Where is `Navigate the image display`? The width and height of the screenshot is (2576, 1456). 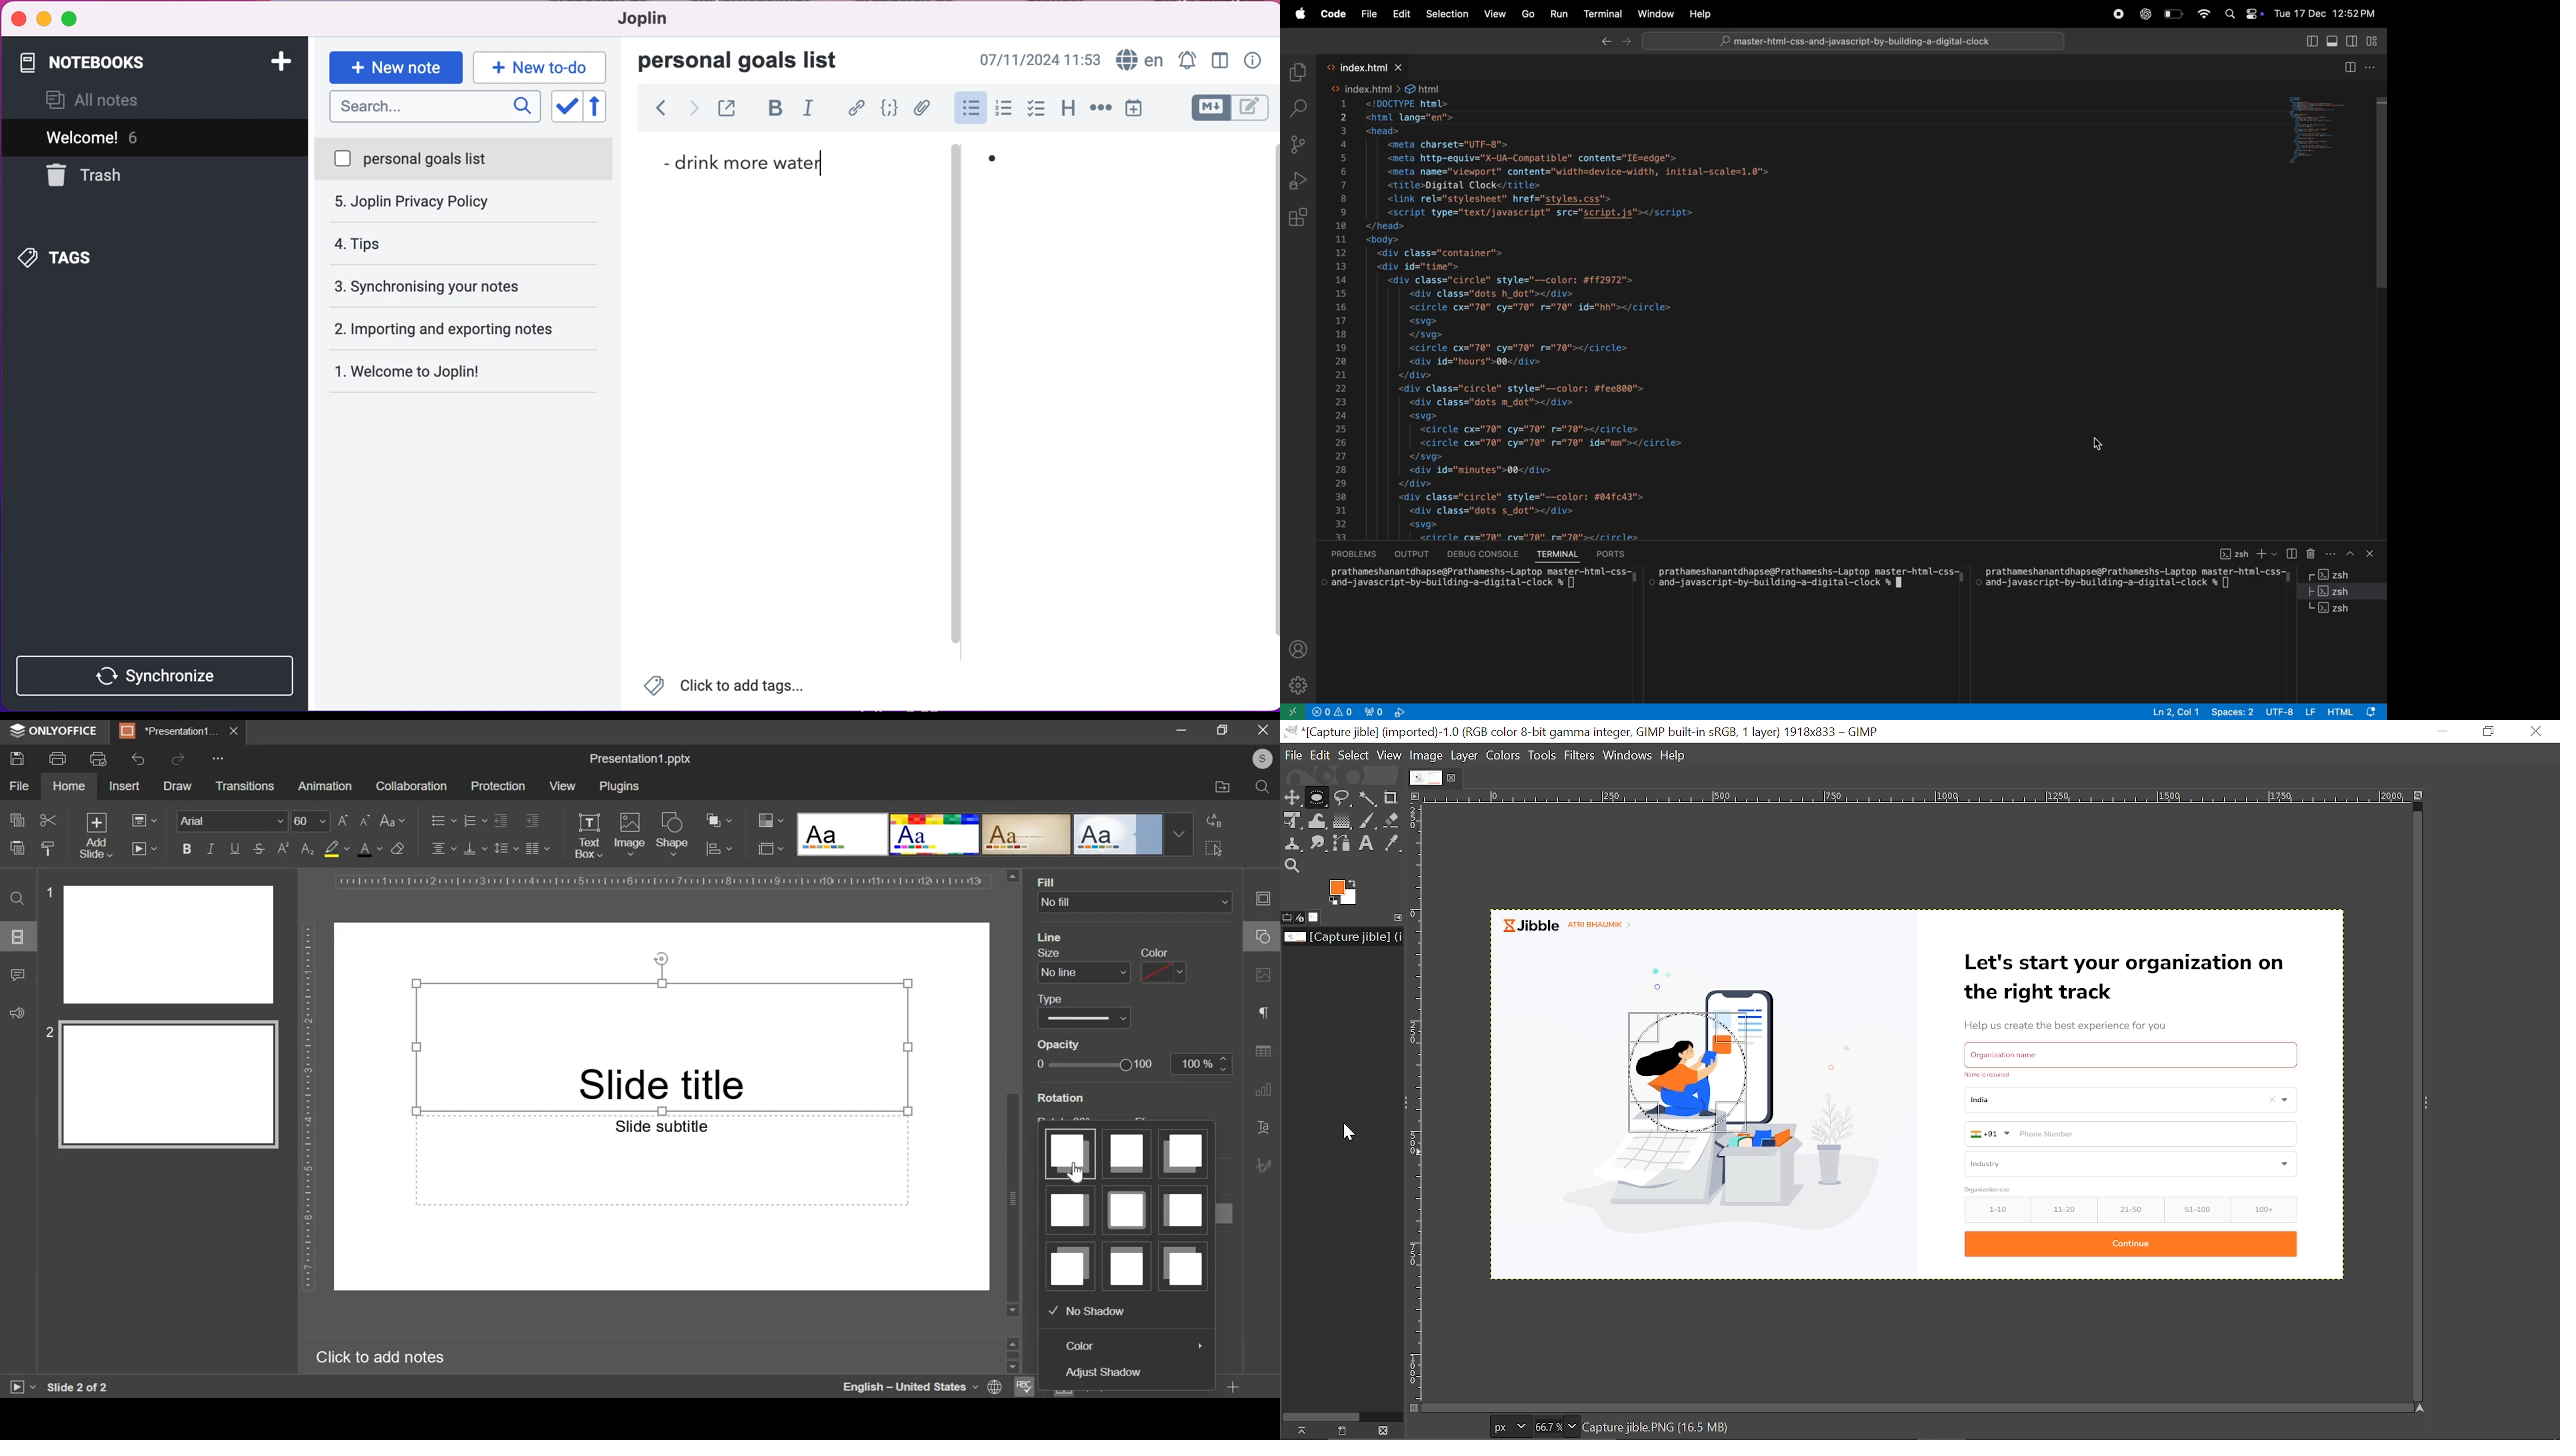
Navigate the image display is located at coordinates (2418, 1408).